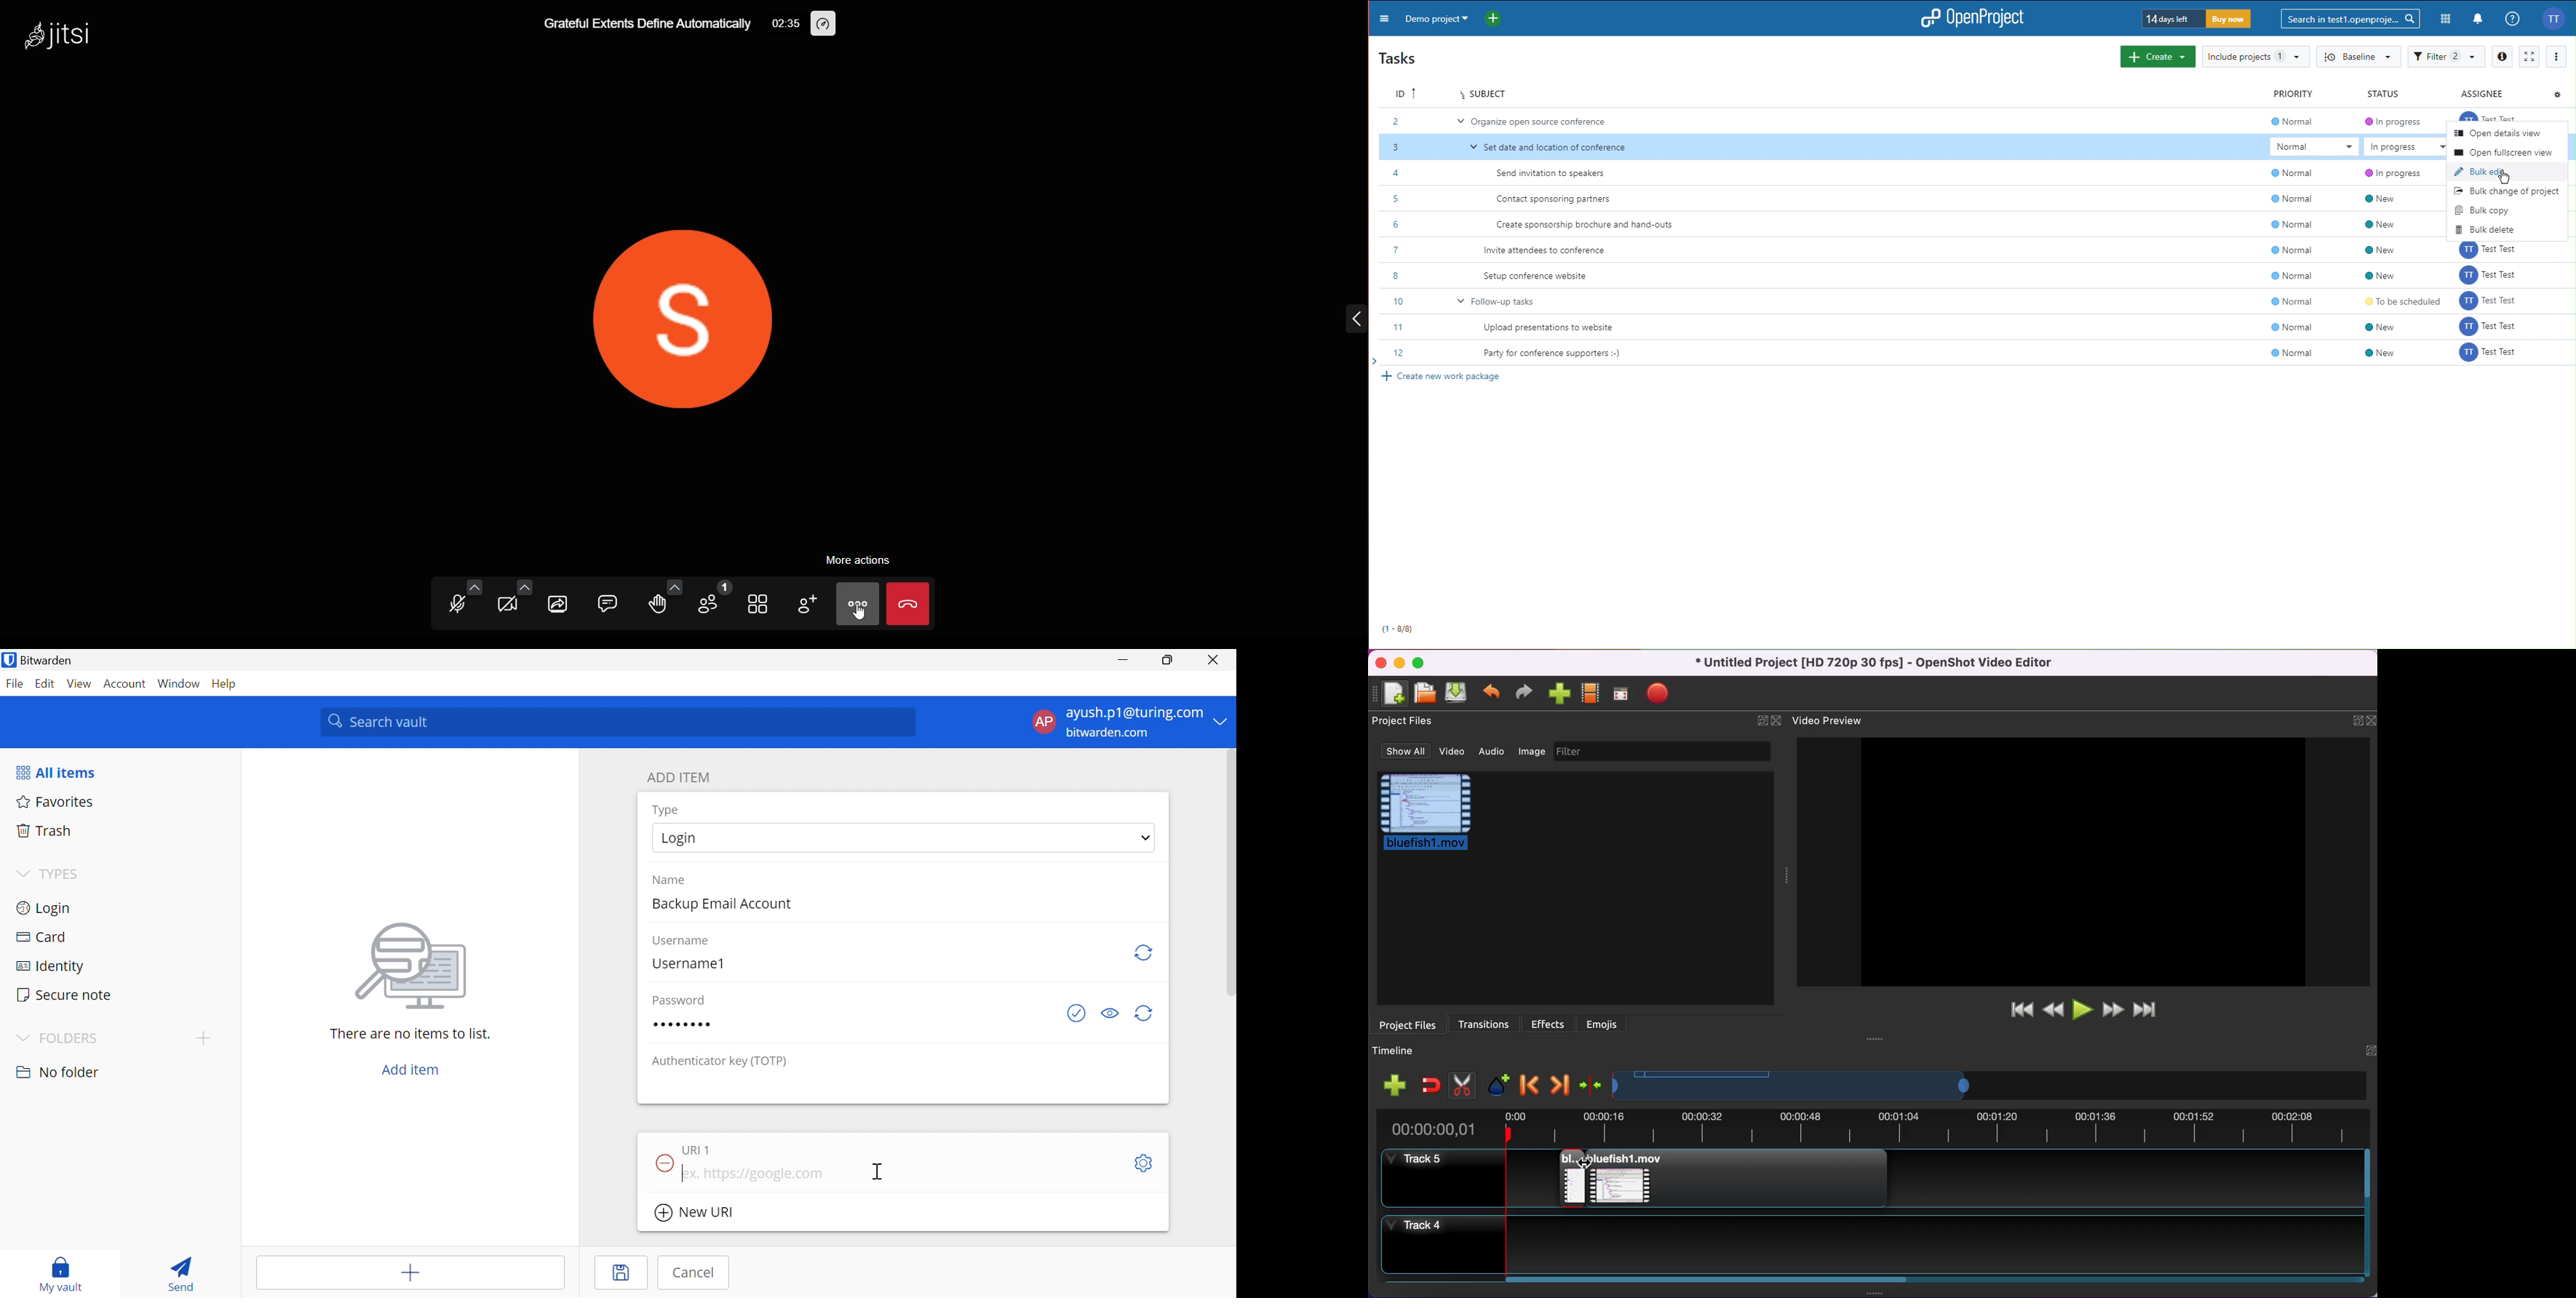  I want to click on Secure notes, so click(66, 995).